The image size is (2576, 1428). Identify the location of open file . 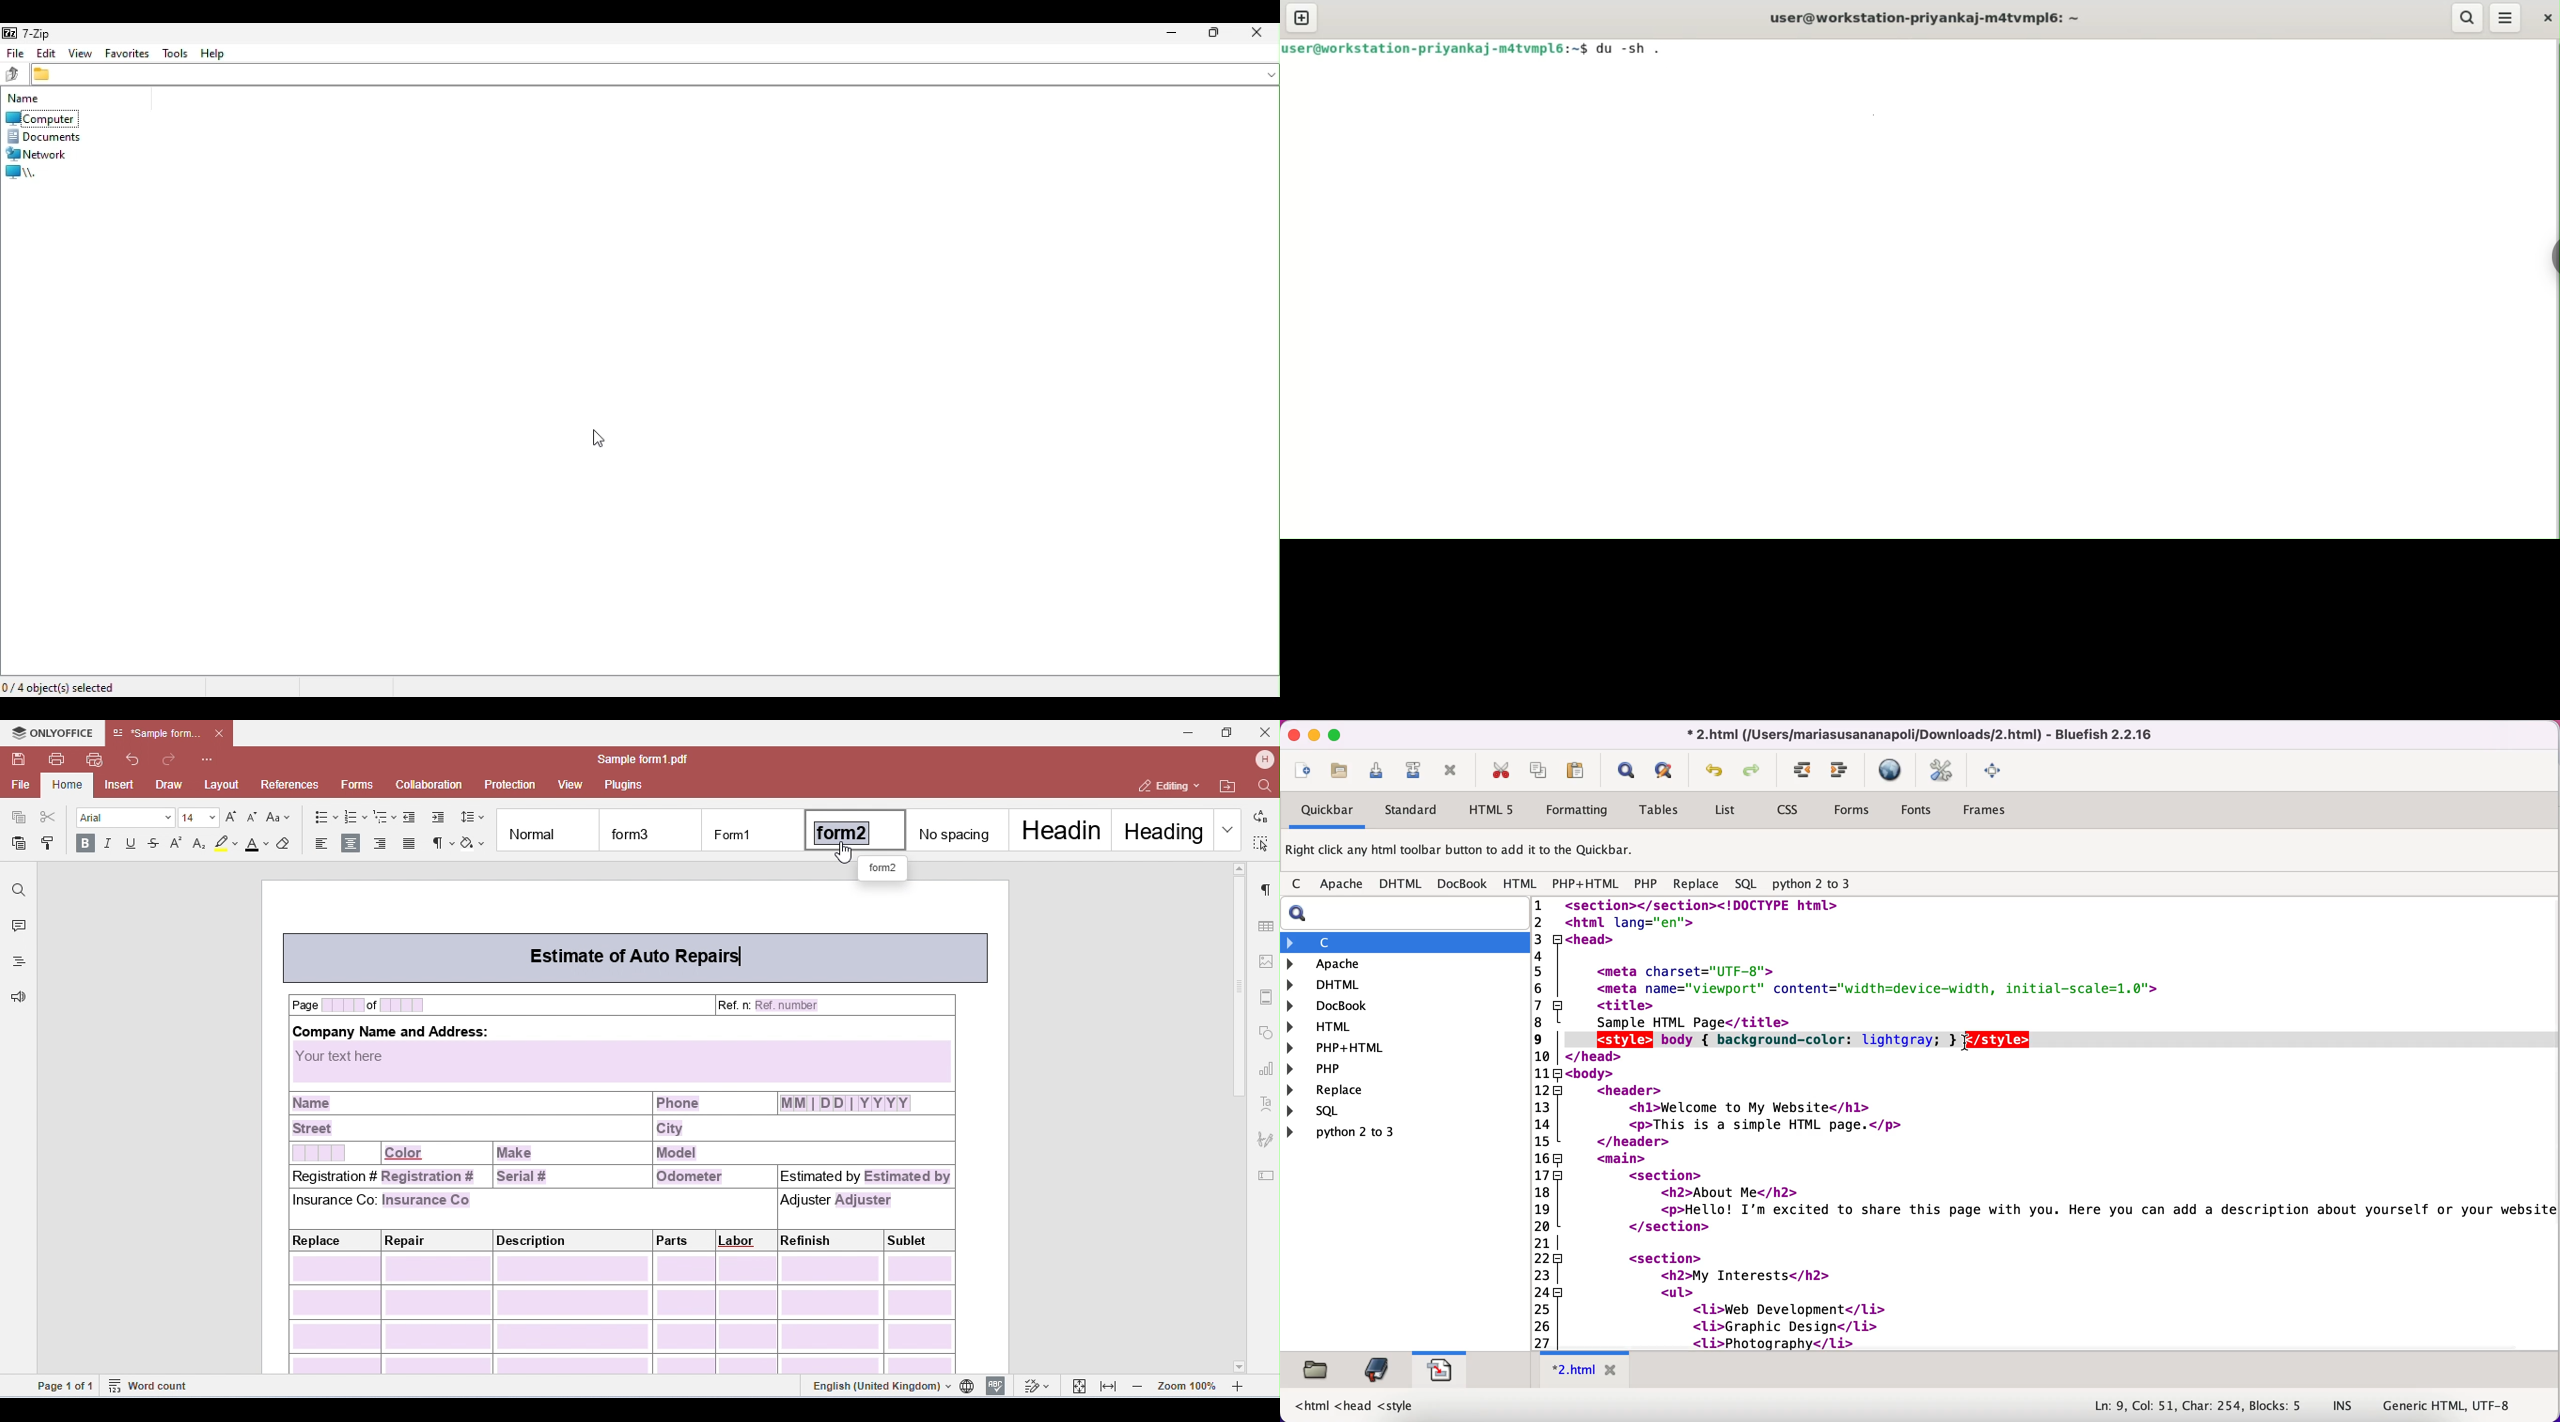
(1344, 774).